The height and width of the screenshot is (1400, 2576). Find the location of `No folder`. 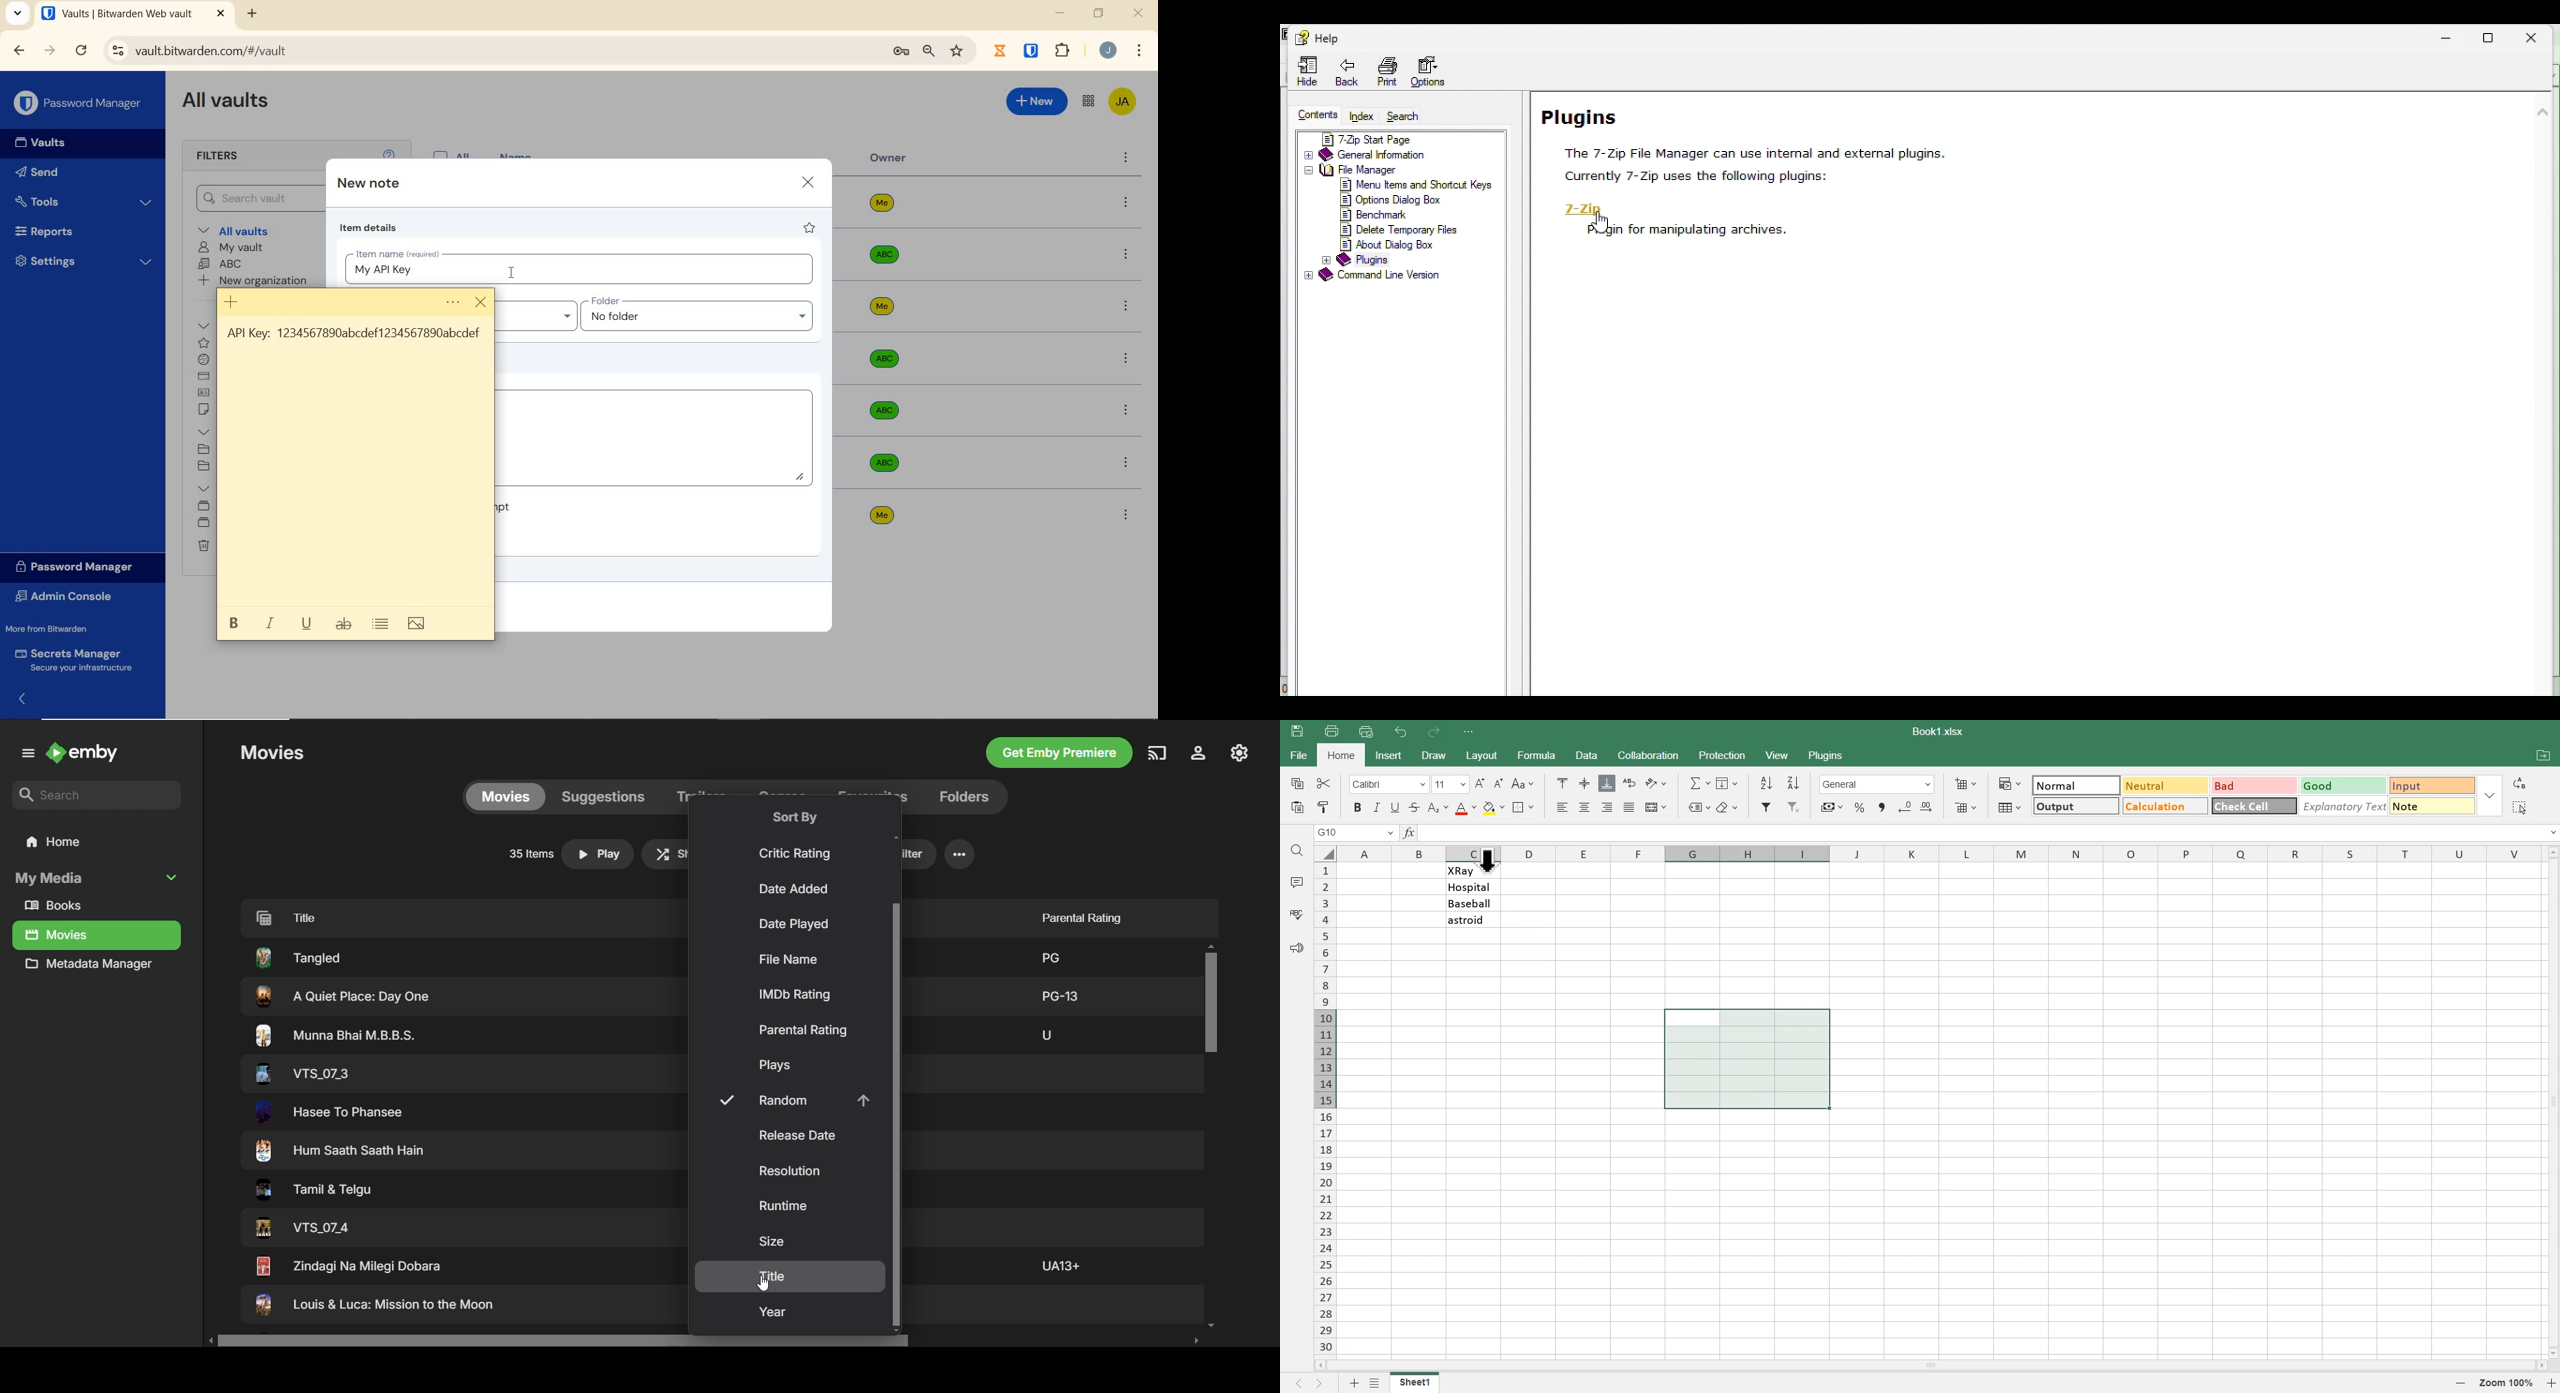

No folder is located at coordinates (203, 466).